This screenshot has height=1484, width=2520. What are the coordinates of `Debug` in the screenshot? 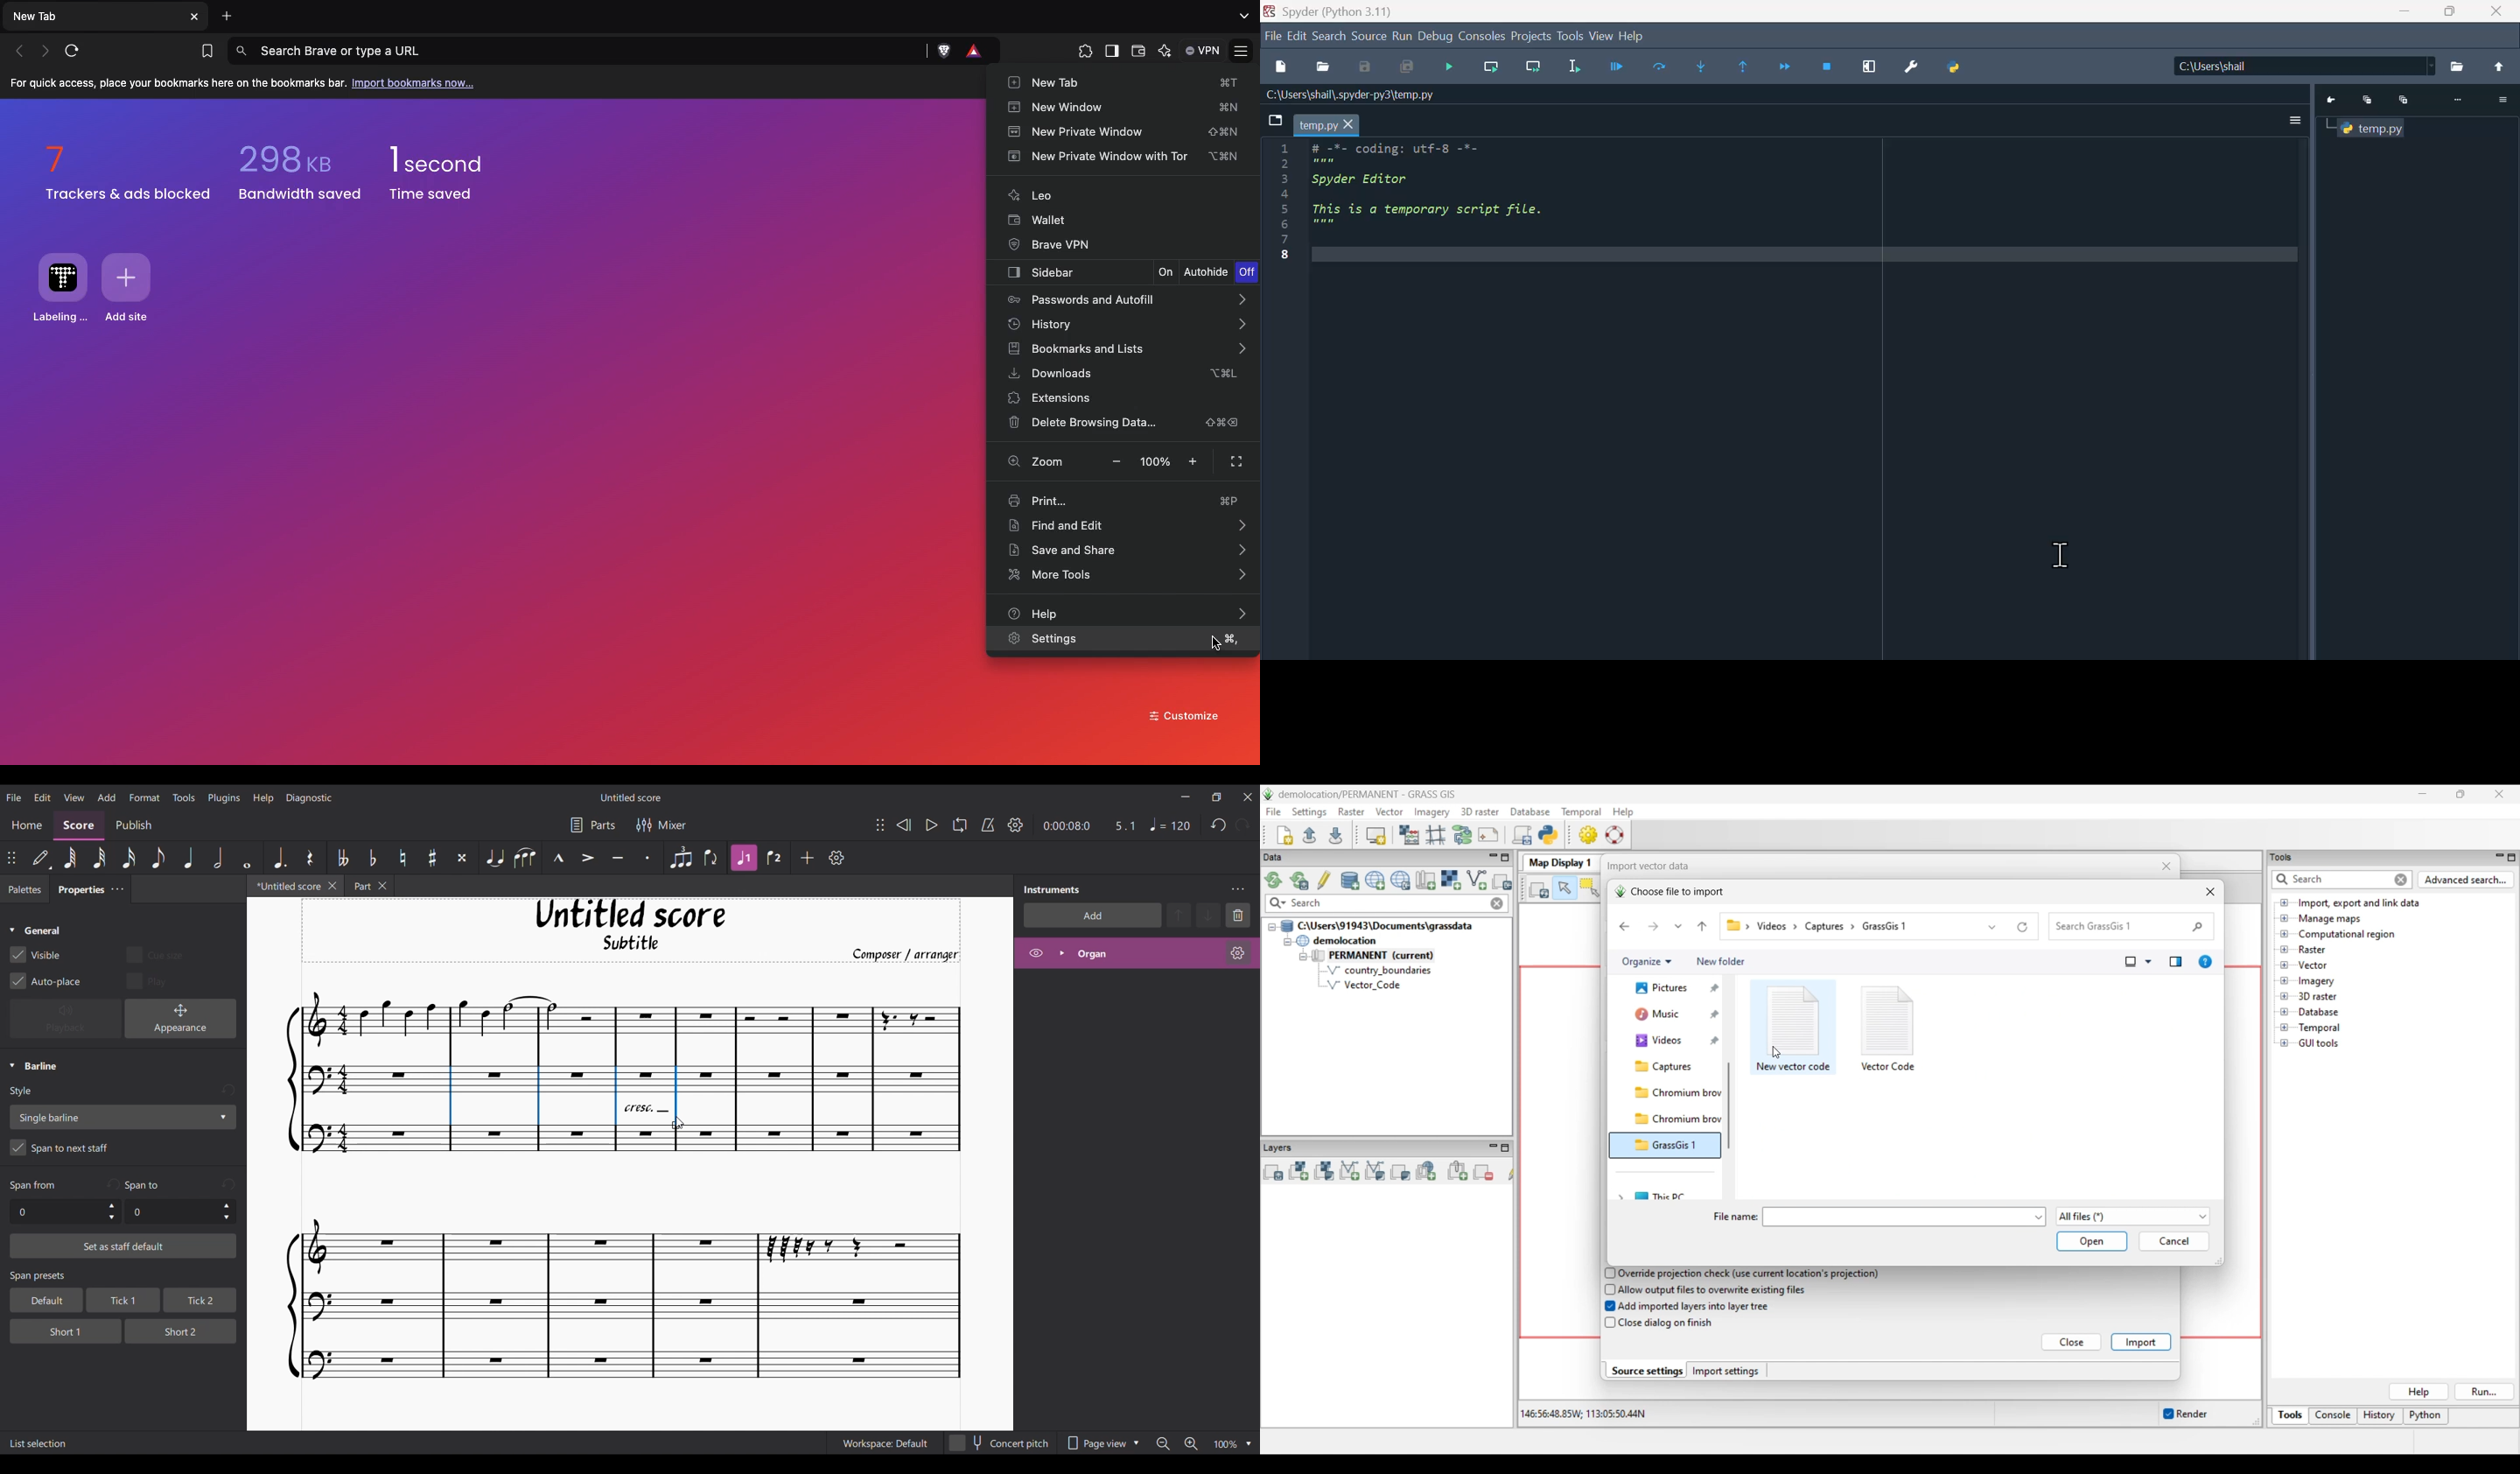 It's located at (1435, 35).